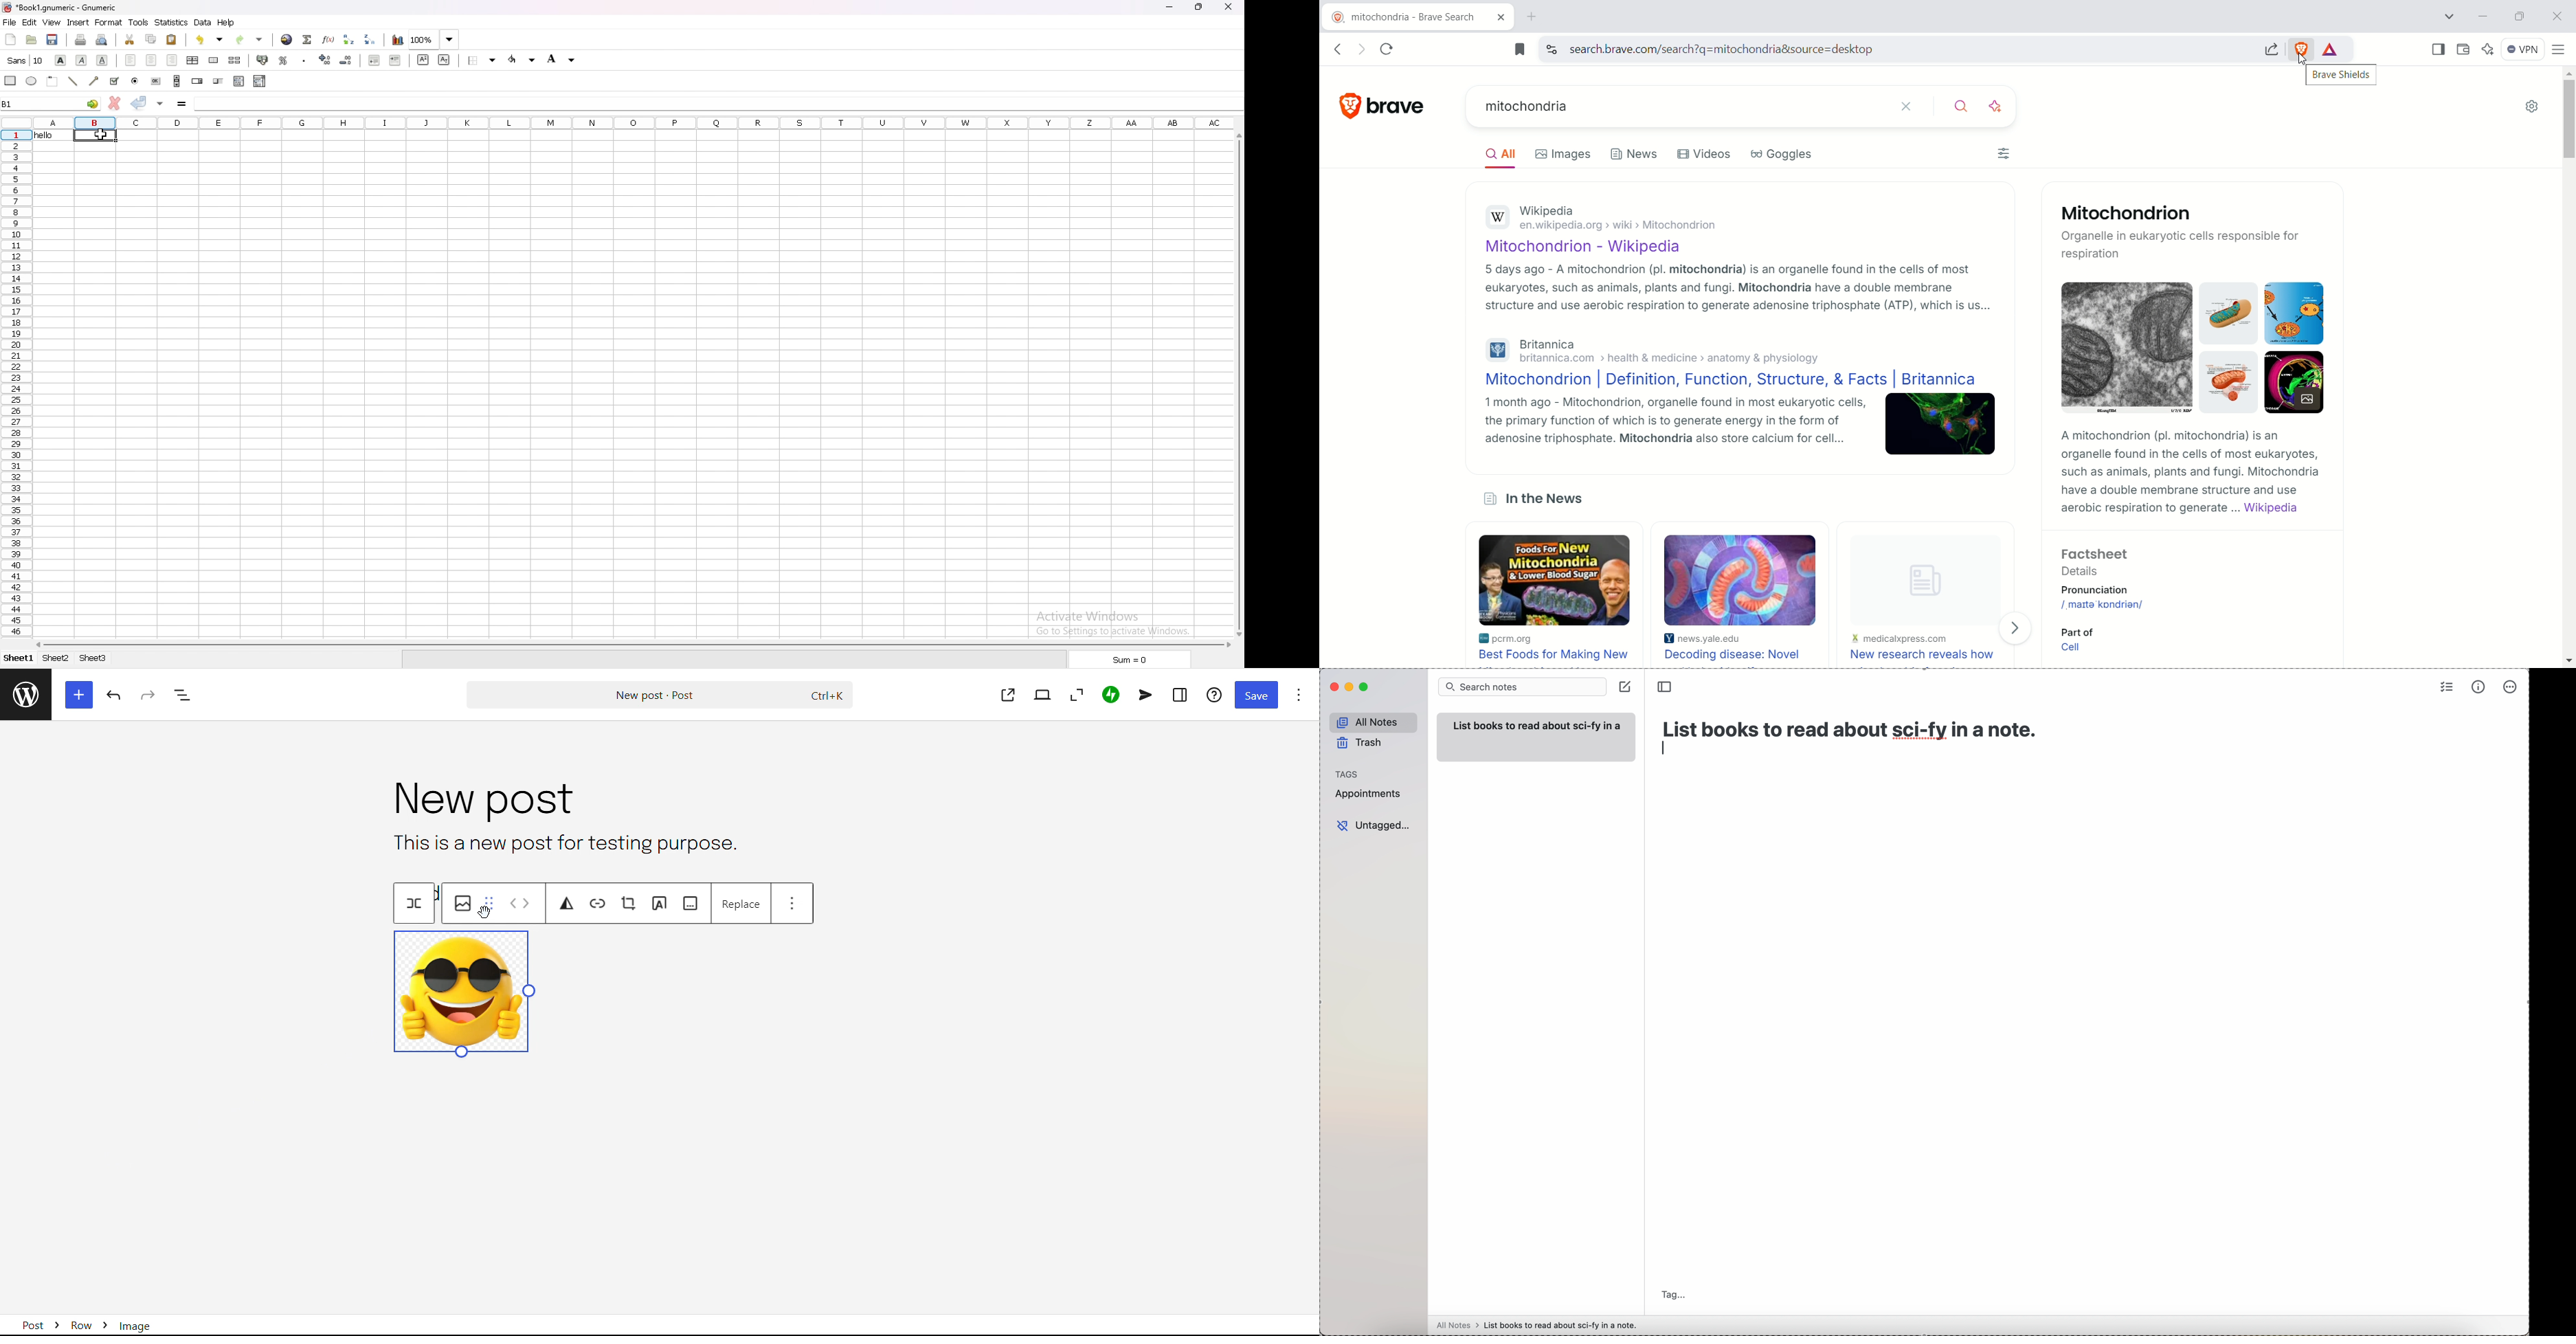 This screenshot has width=2576, height=1344. What do you see at coordinates (130, 60) in the screenshot?
I see `align left` at bounding box center [130, 60].